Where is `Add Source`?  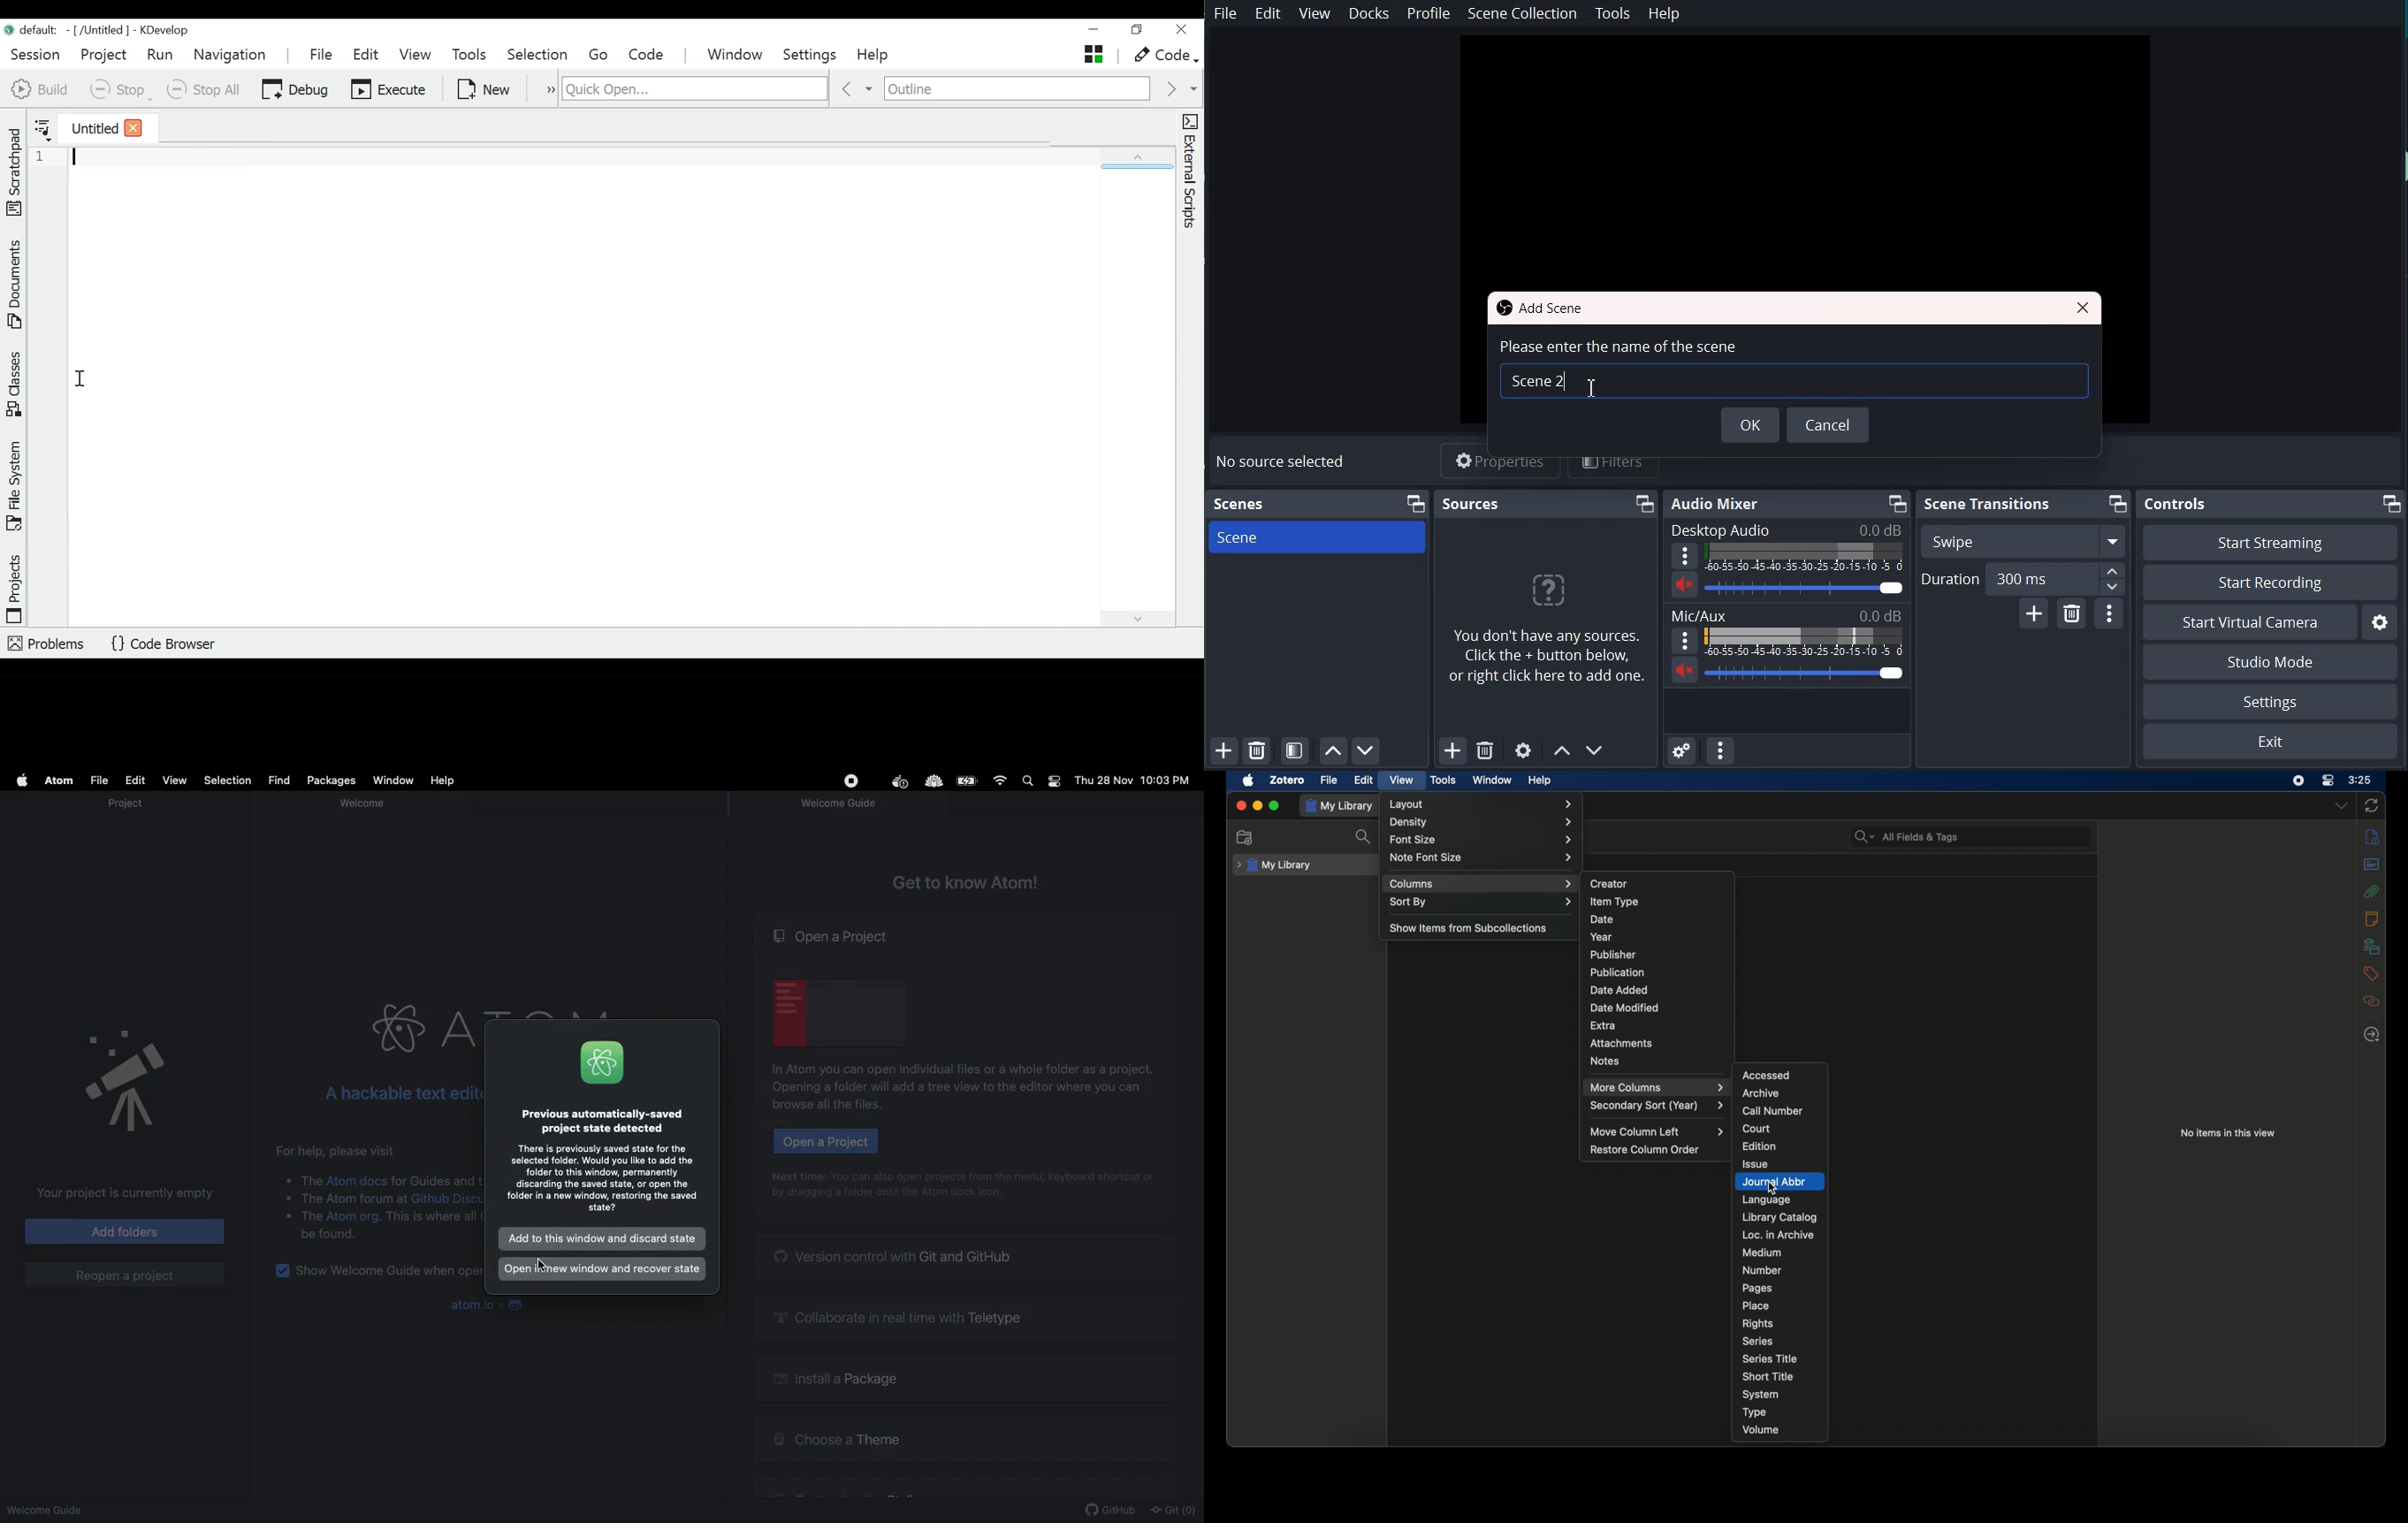
Add Source is located at coordinates (1452, 751).